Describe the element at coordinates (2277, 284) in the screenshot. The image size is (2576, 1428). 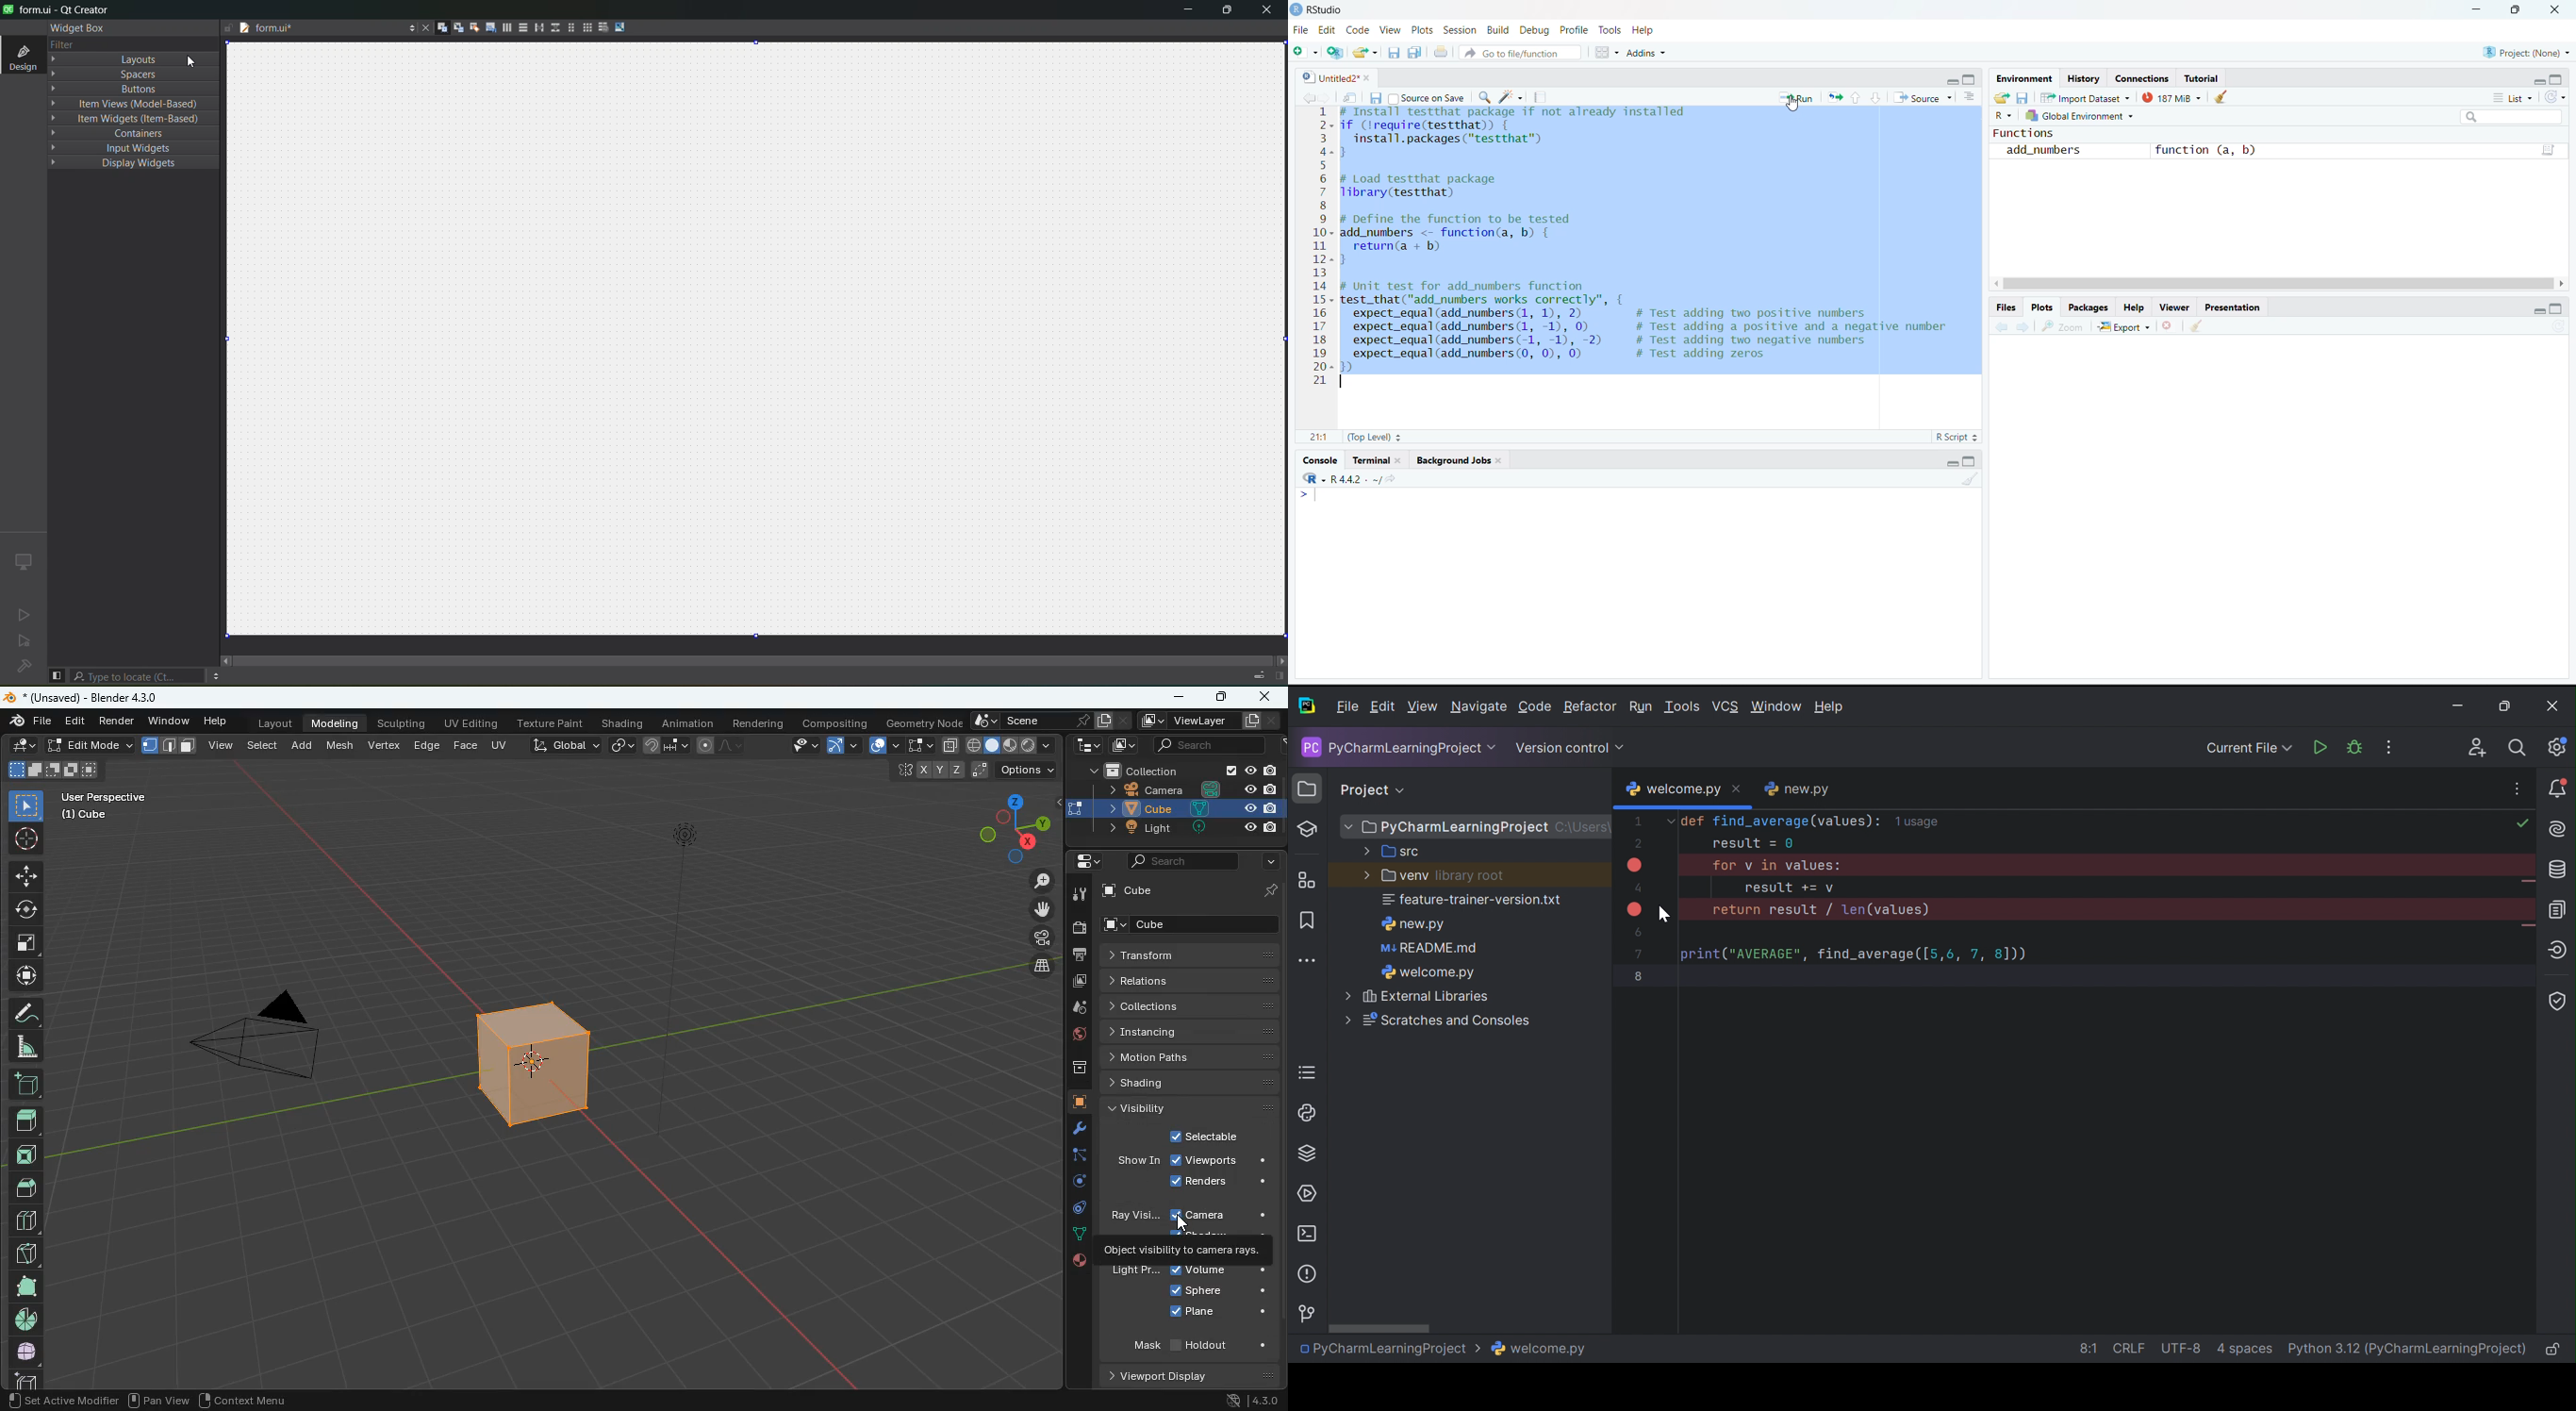
I see `horizontal scroll bar` at that location.